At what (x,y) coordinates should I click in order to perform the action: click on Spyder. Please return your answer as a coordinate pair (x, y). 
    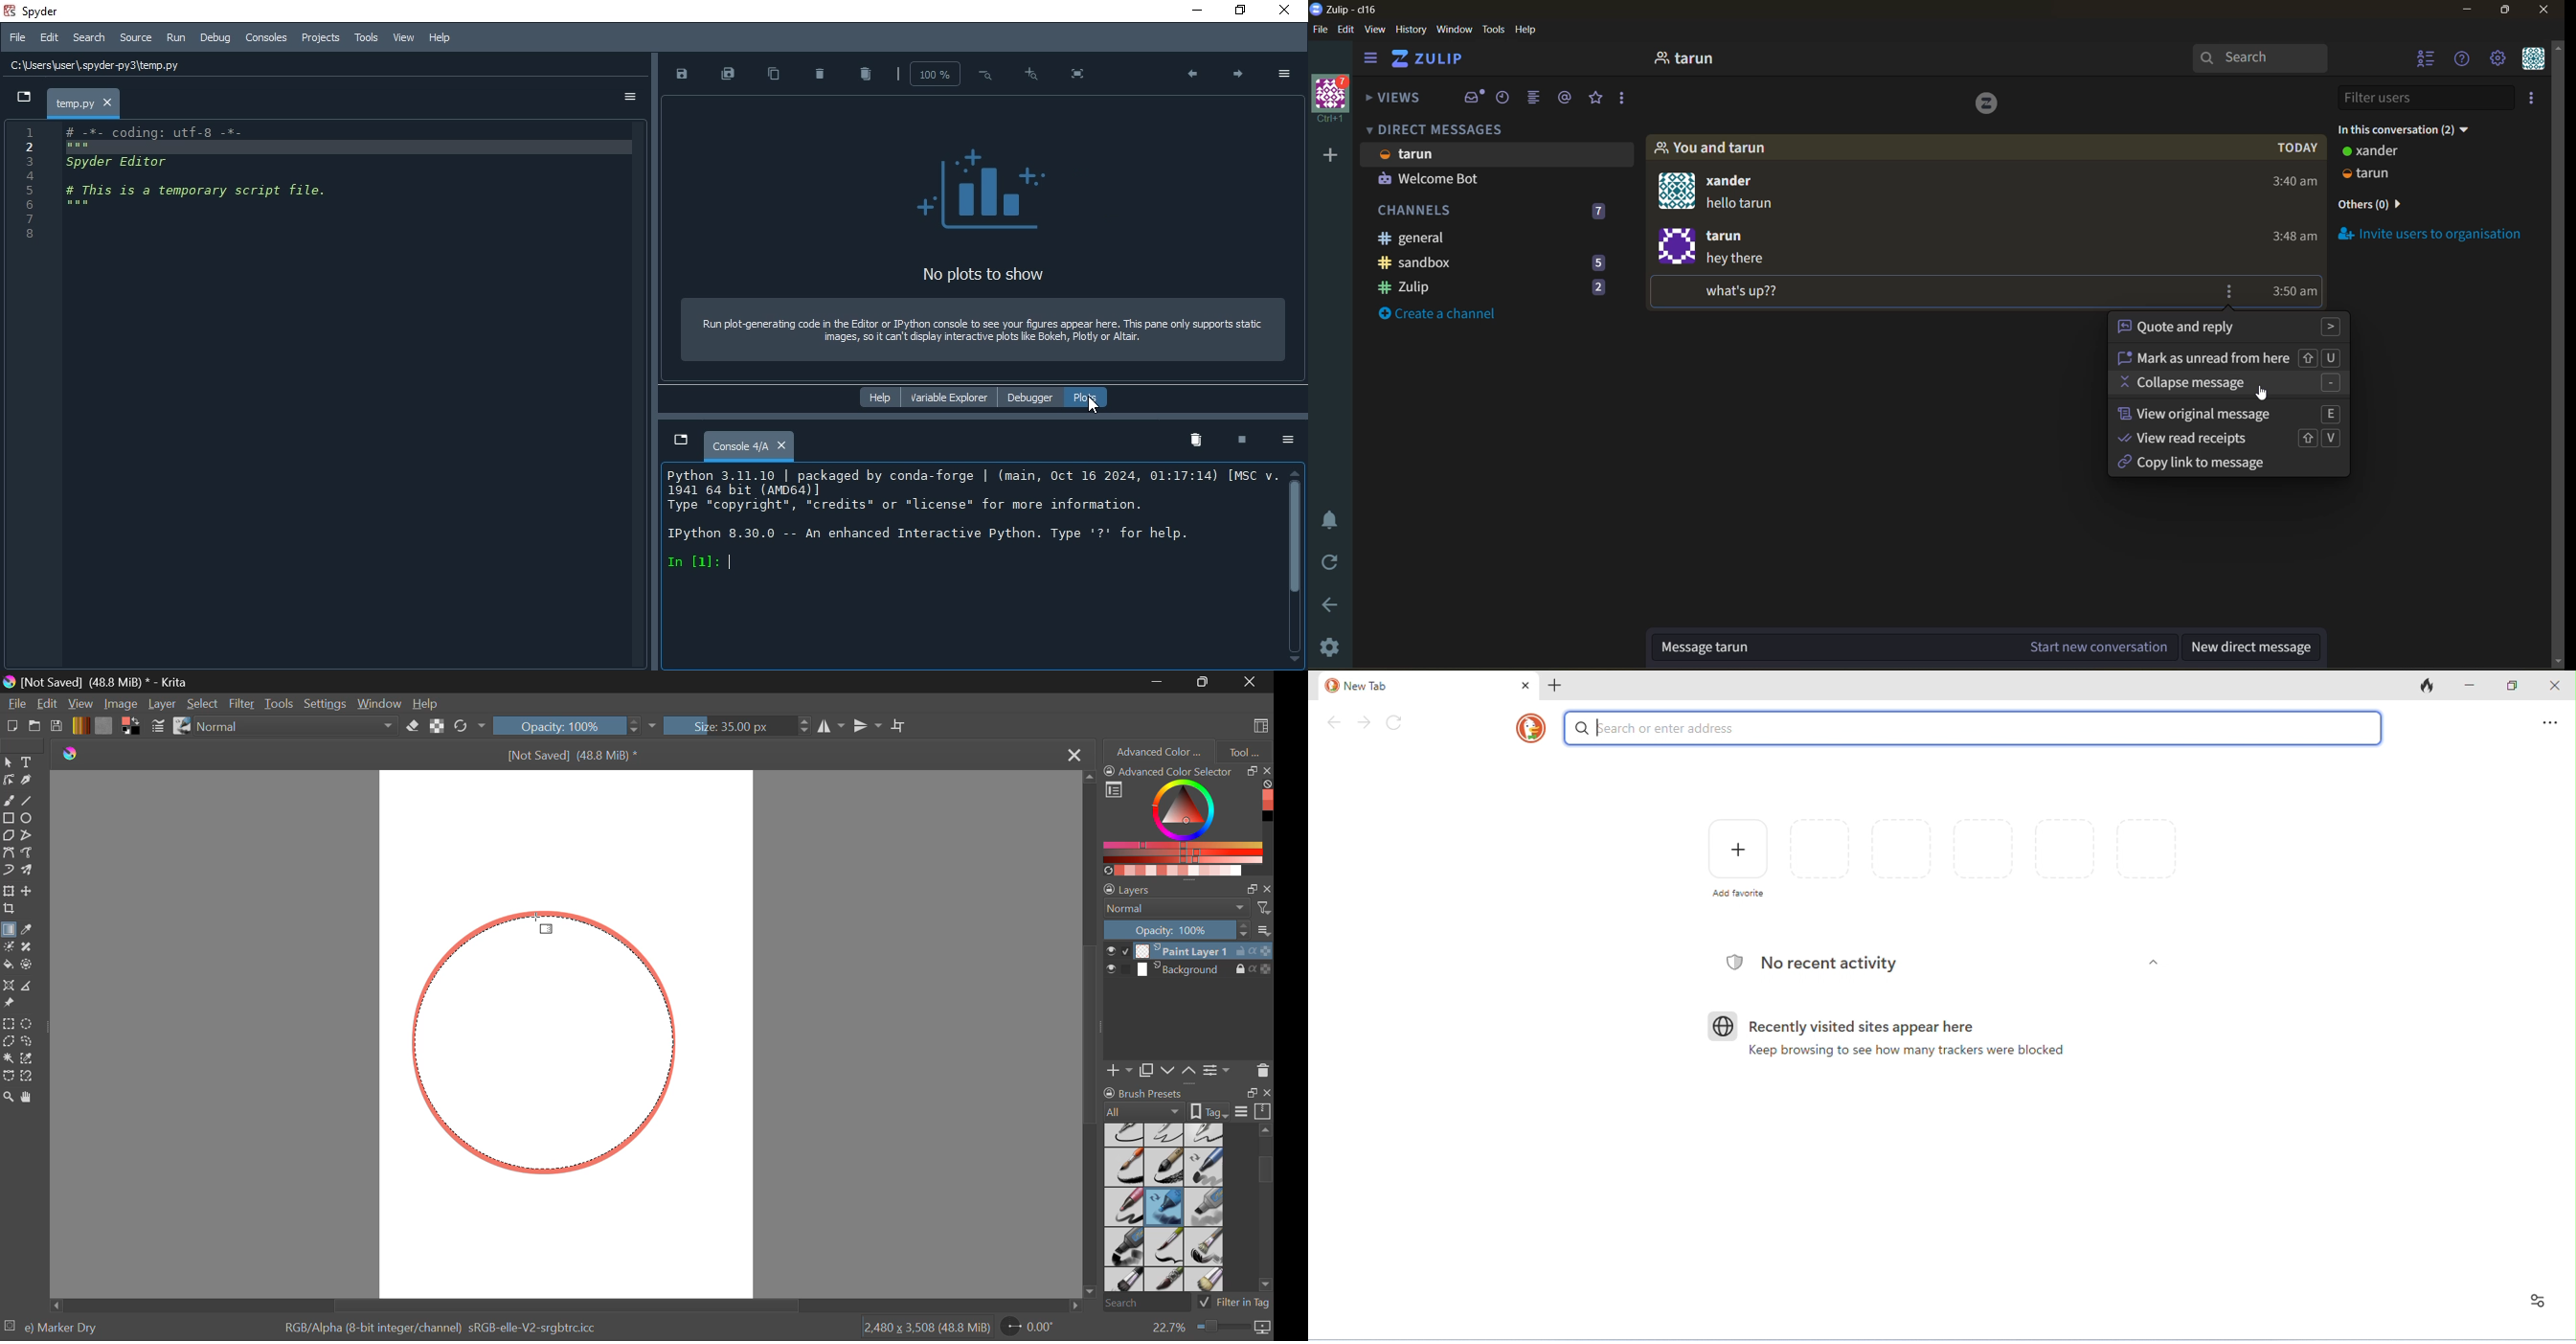
    Looking at the image, I should click on (45, 11).